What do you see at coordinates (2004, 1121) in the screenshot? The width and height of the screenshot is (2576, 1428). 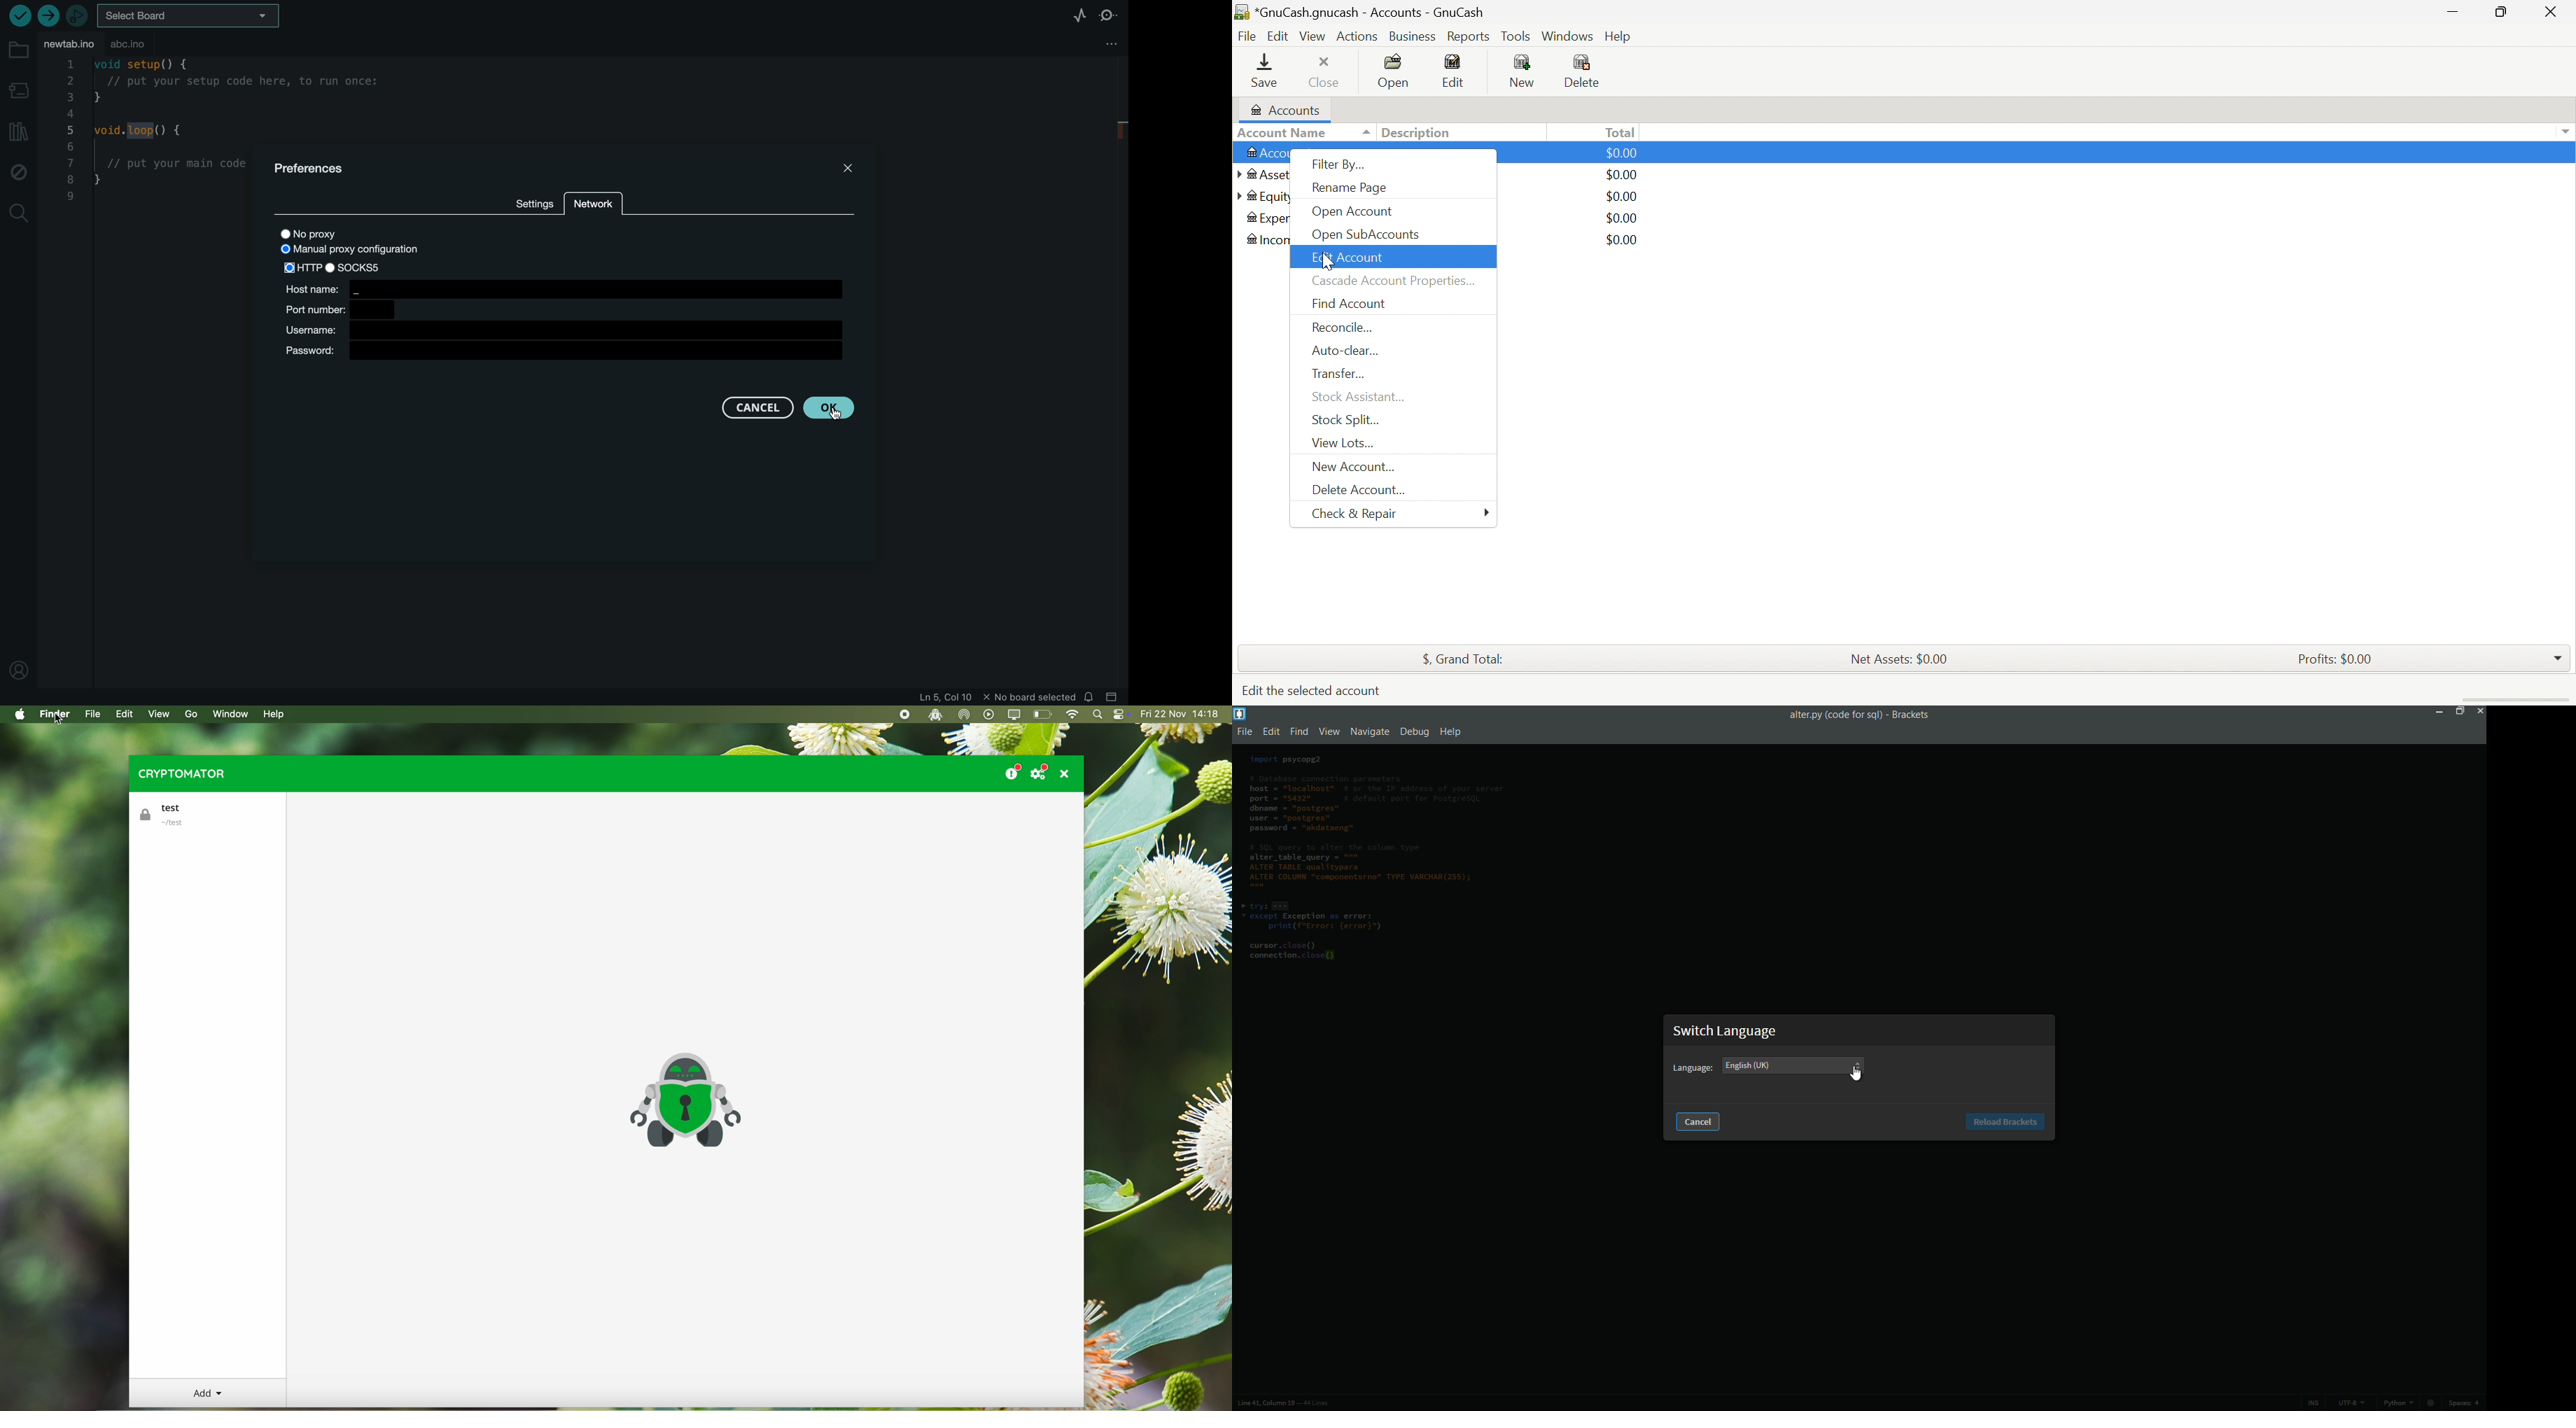 I see `Reload brackets` at bounding box center [2004, 1121].